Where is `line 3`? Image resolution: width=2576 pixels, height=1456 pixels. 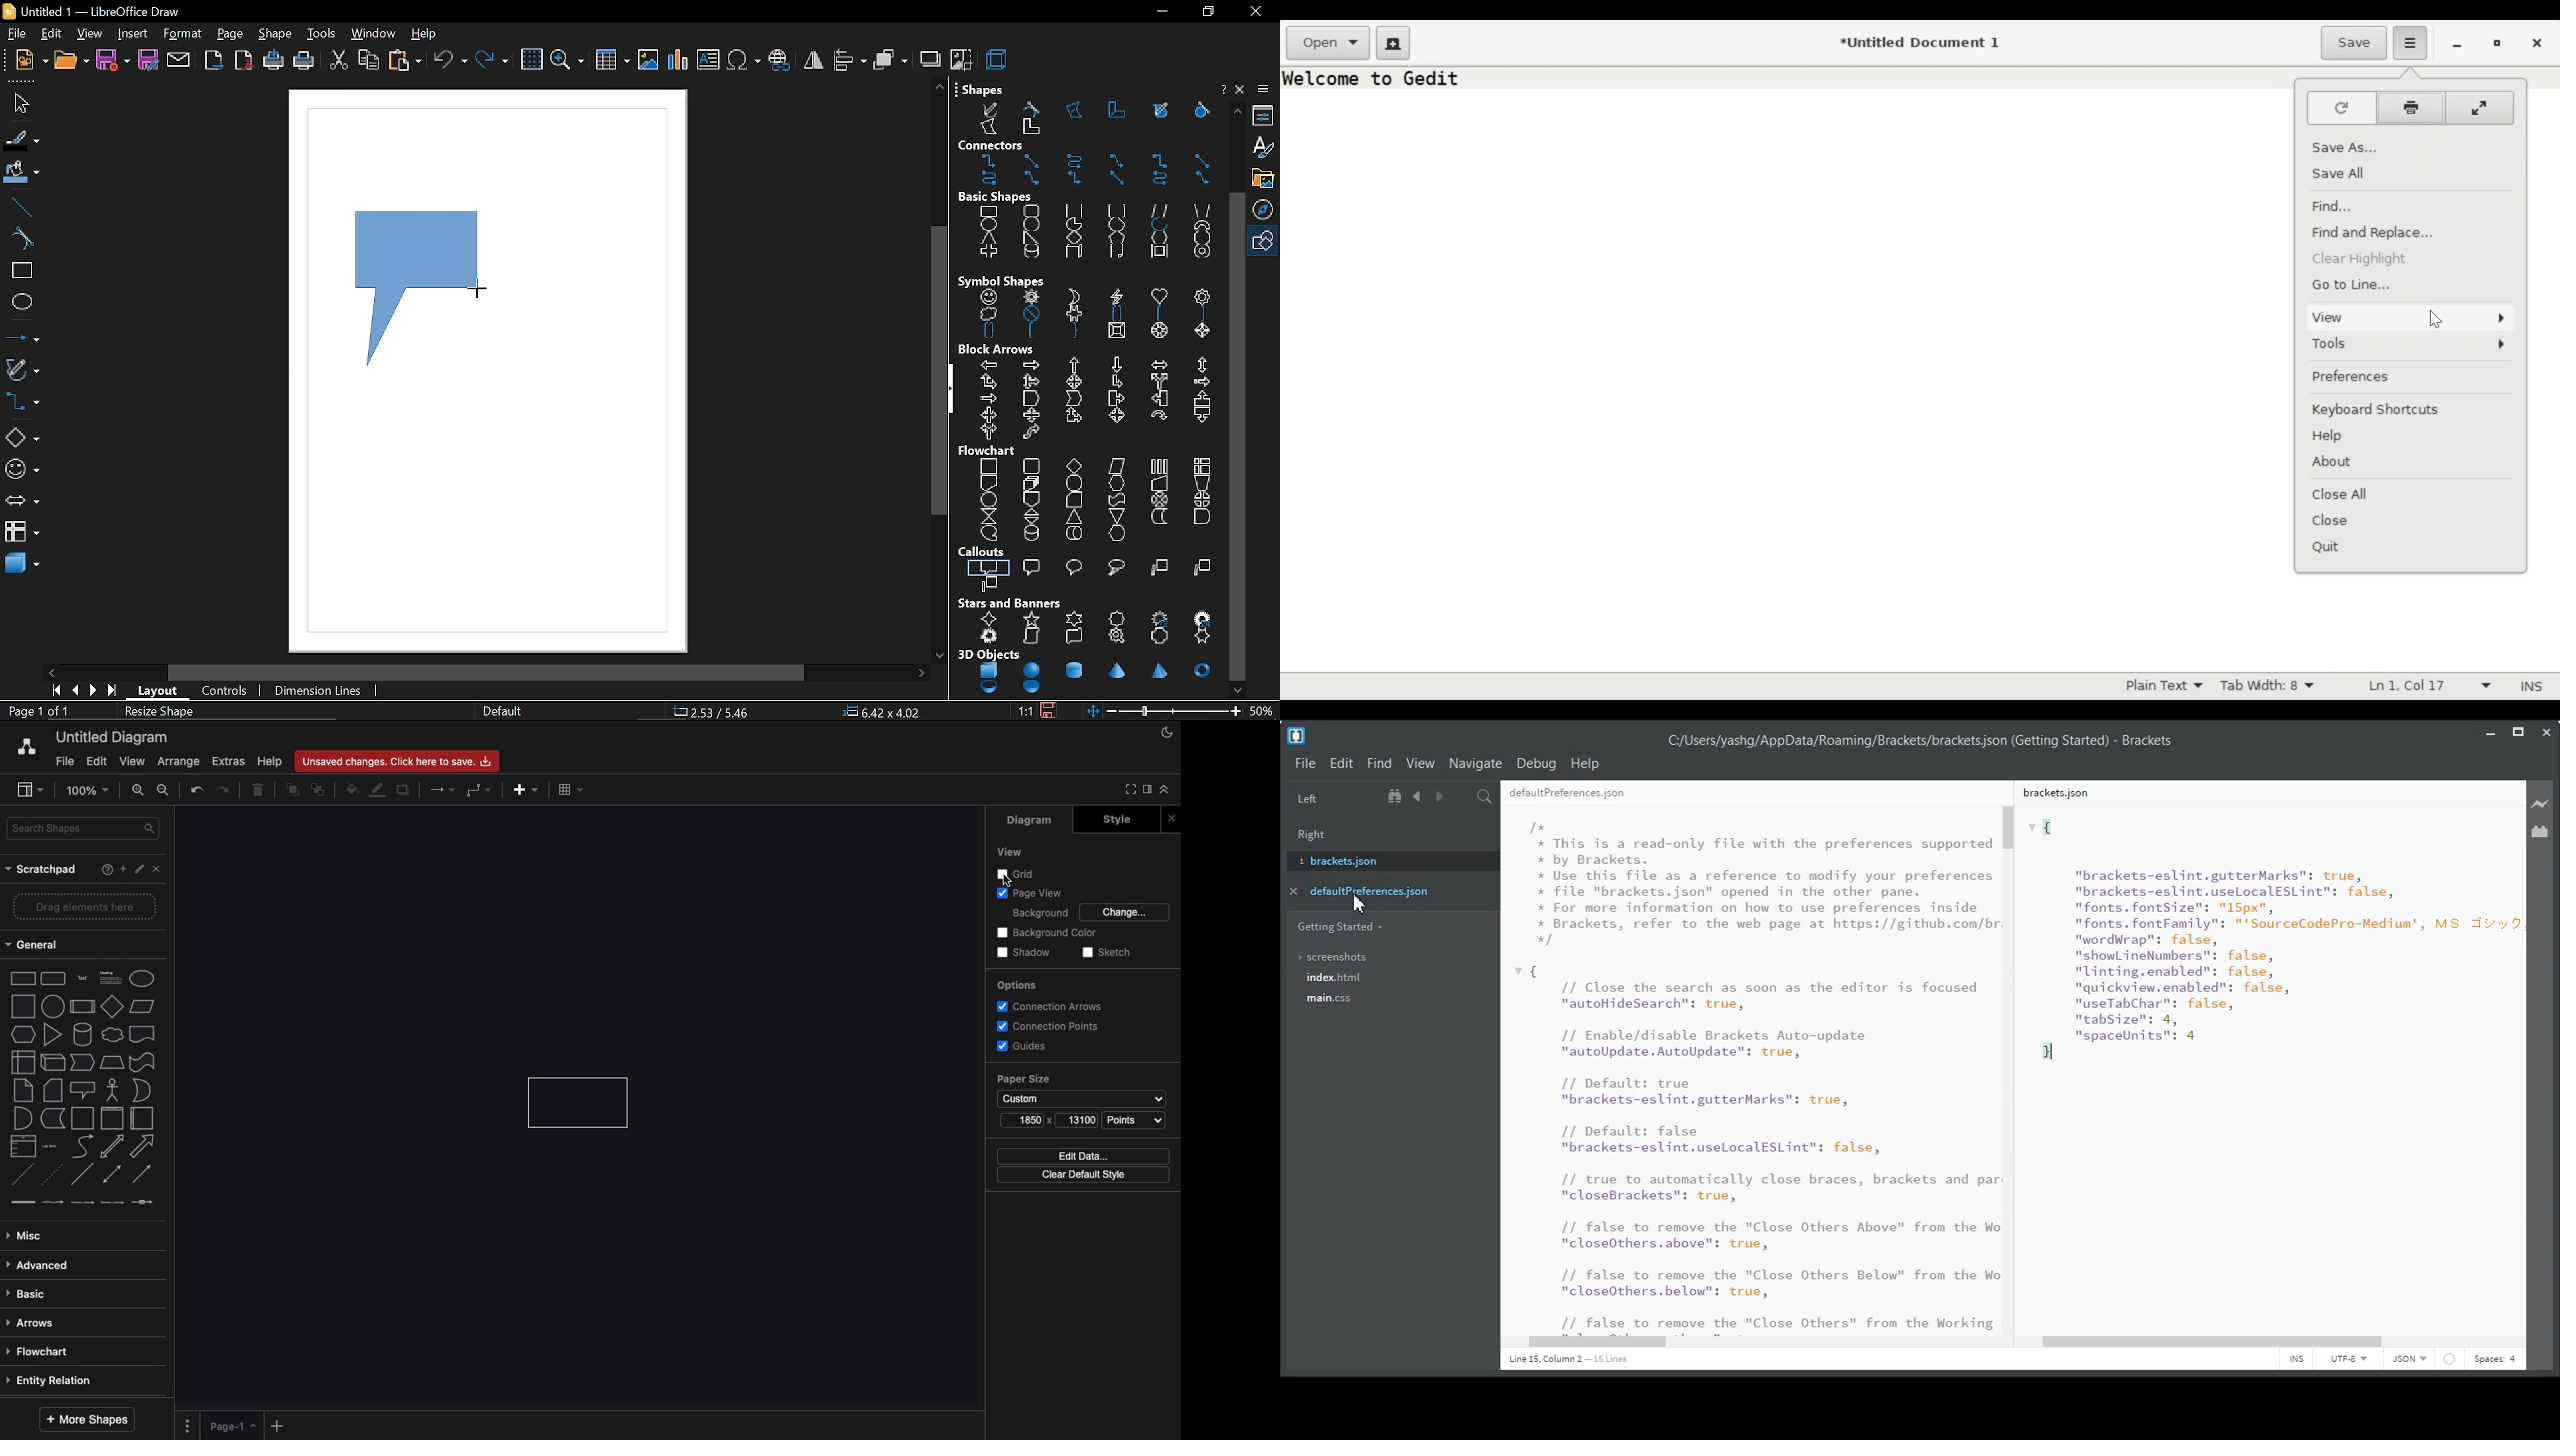
line 3 is located at coordinates (990, 583).